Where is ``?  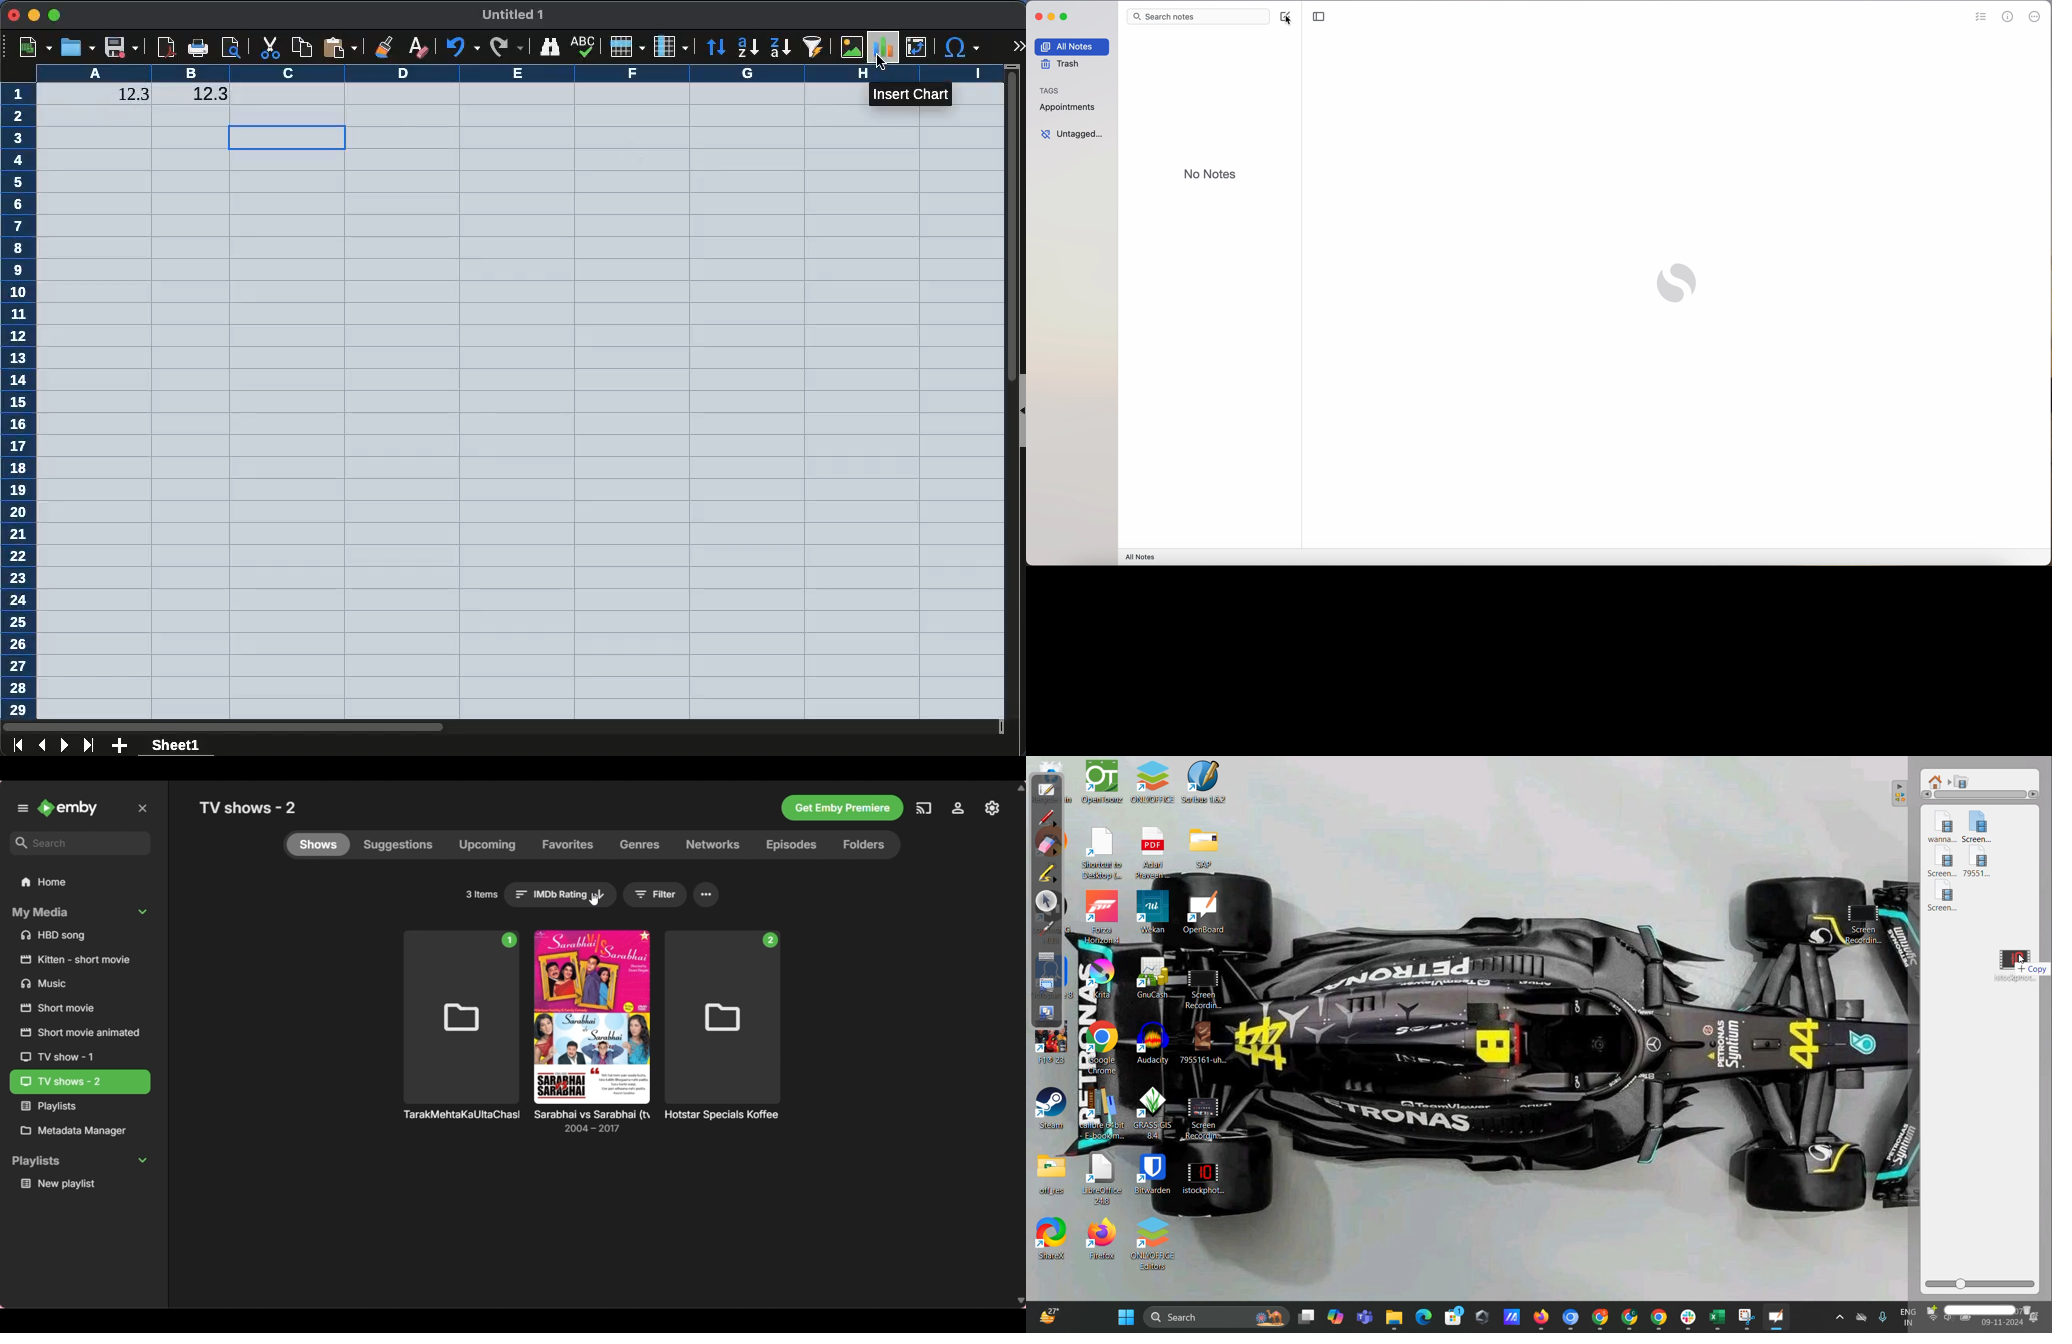  is located at coordinates (992, 807).